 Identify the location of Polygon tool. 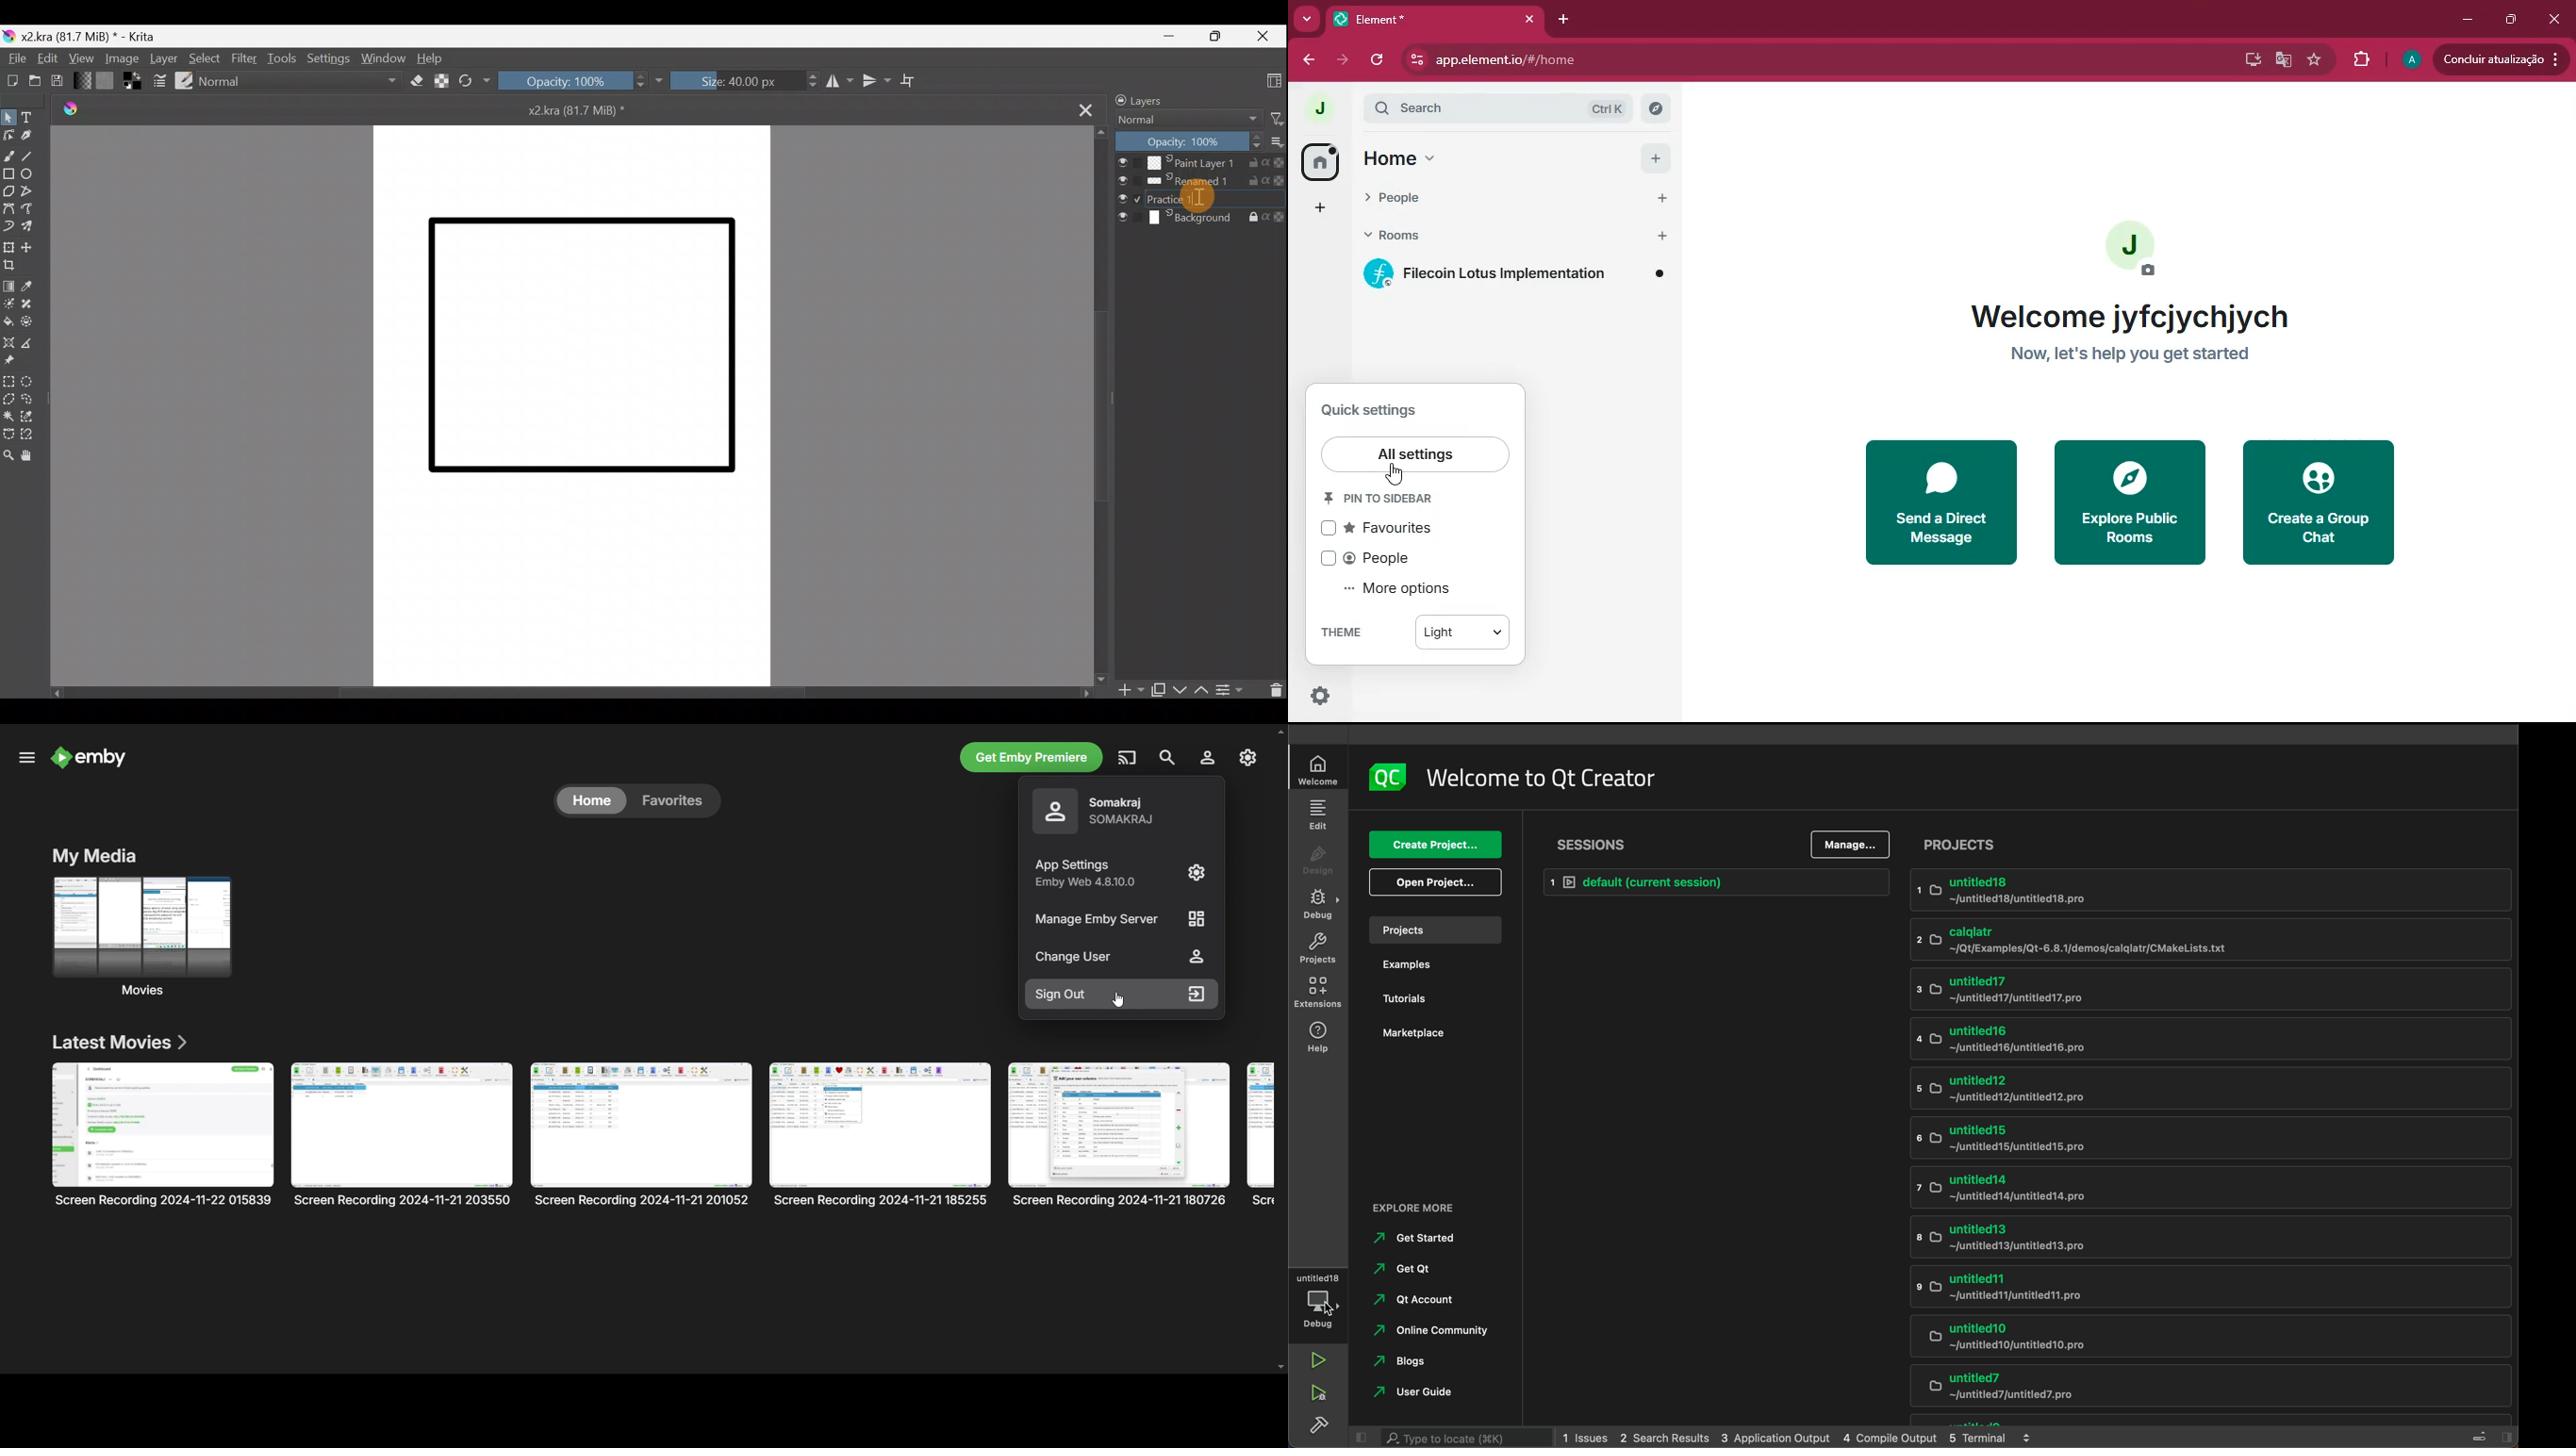
(9, 191).